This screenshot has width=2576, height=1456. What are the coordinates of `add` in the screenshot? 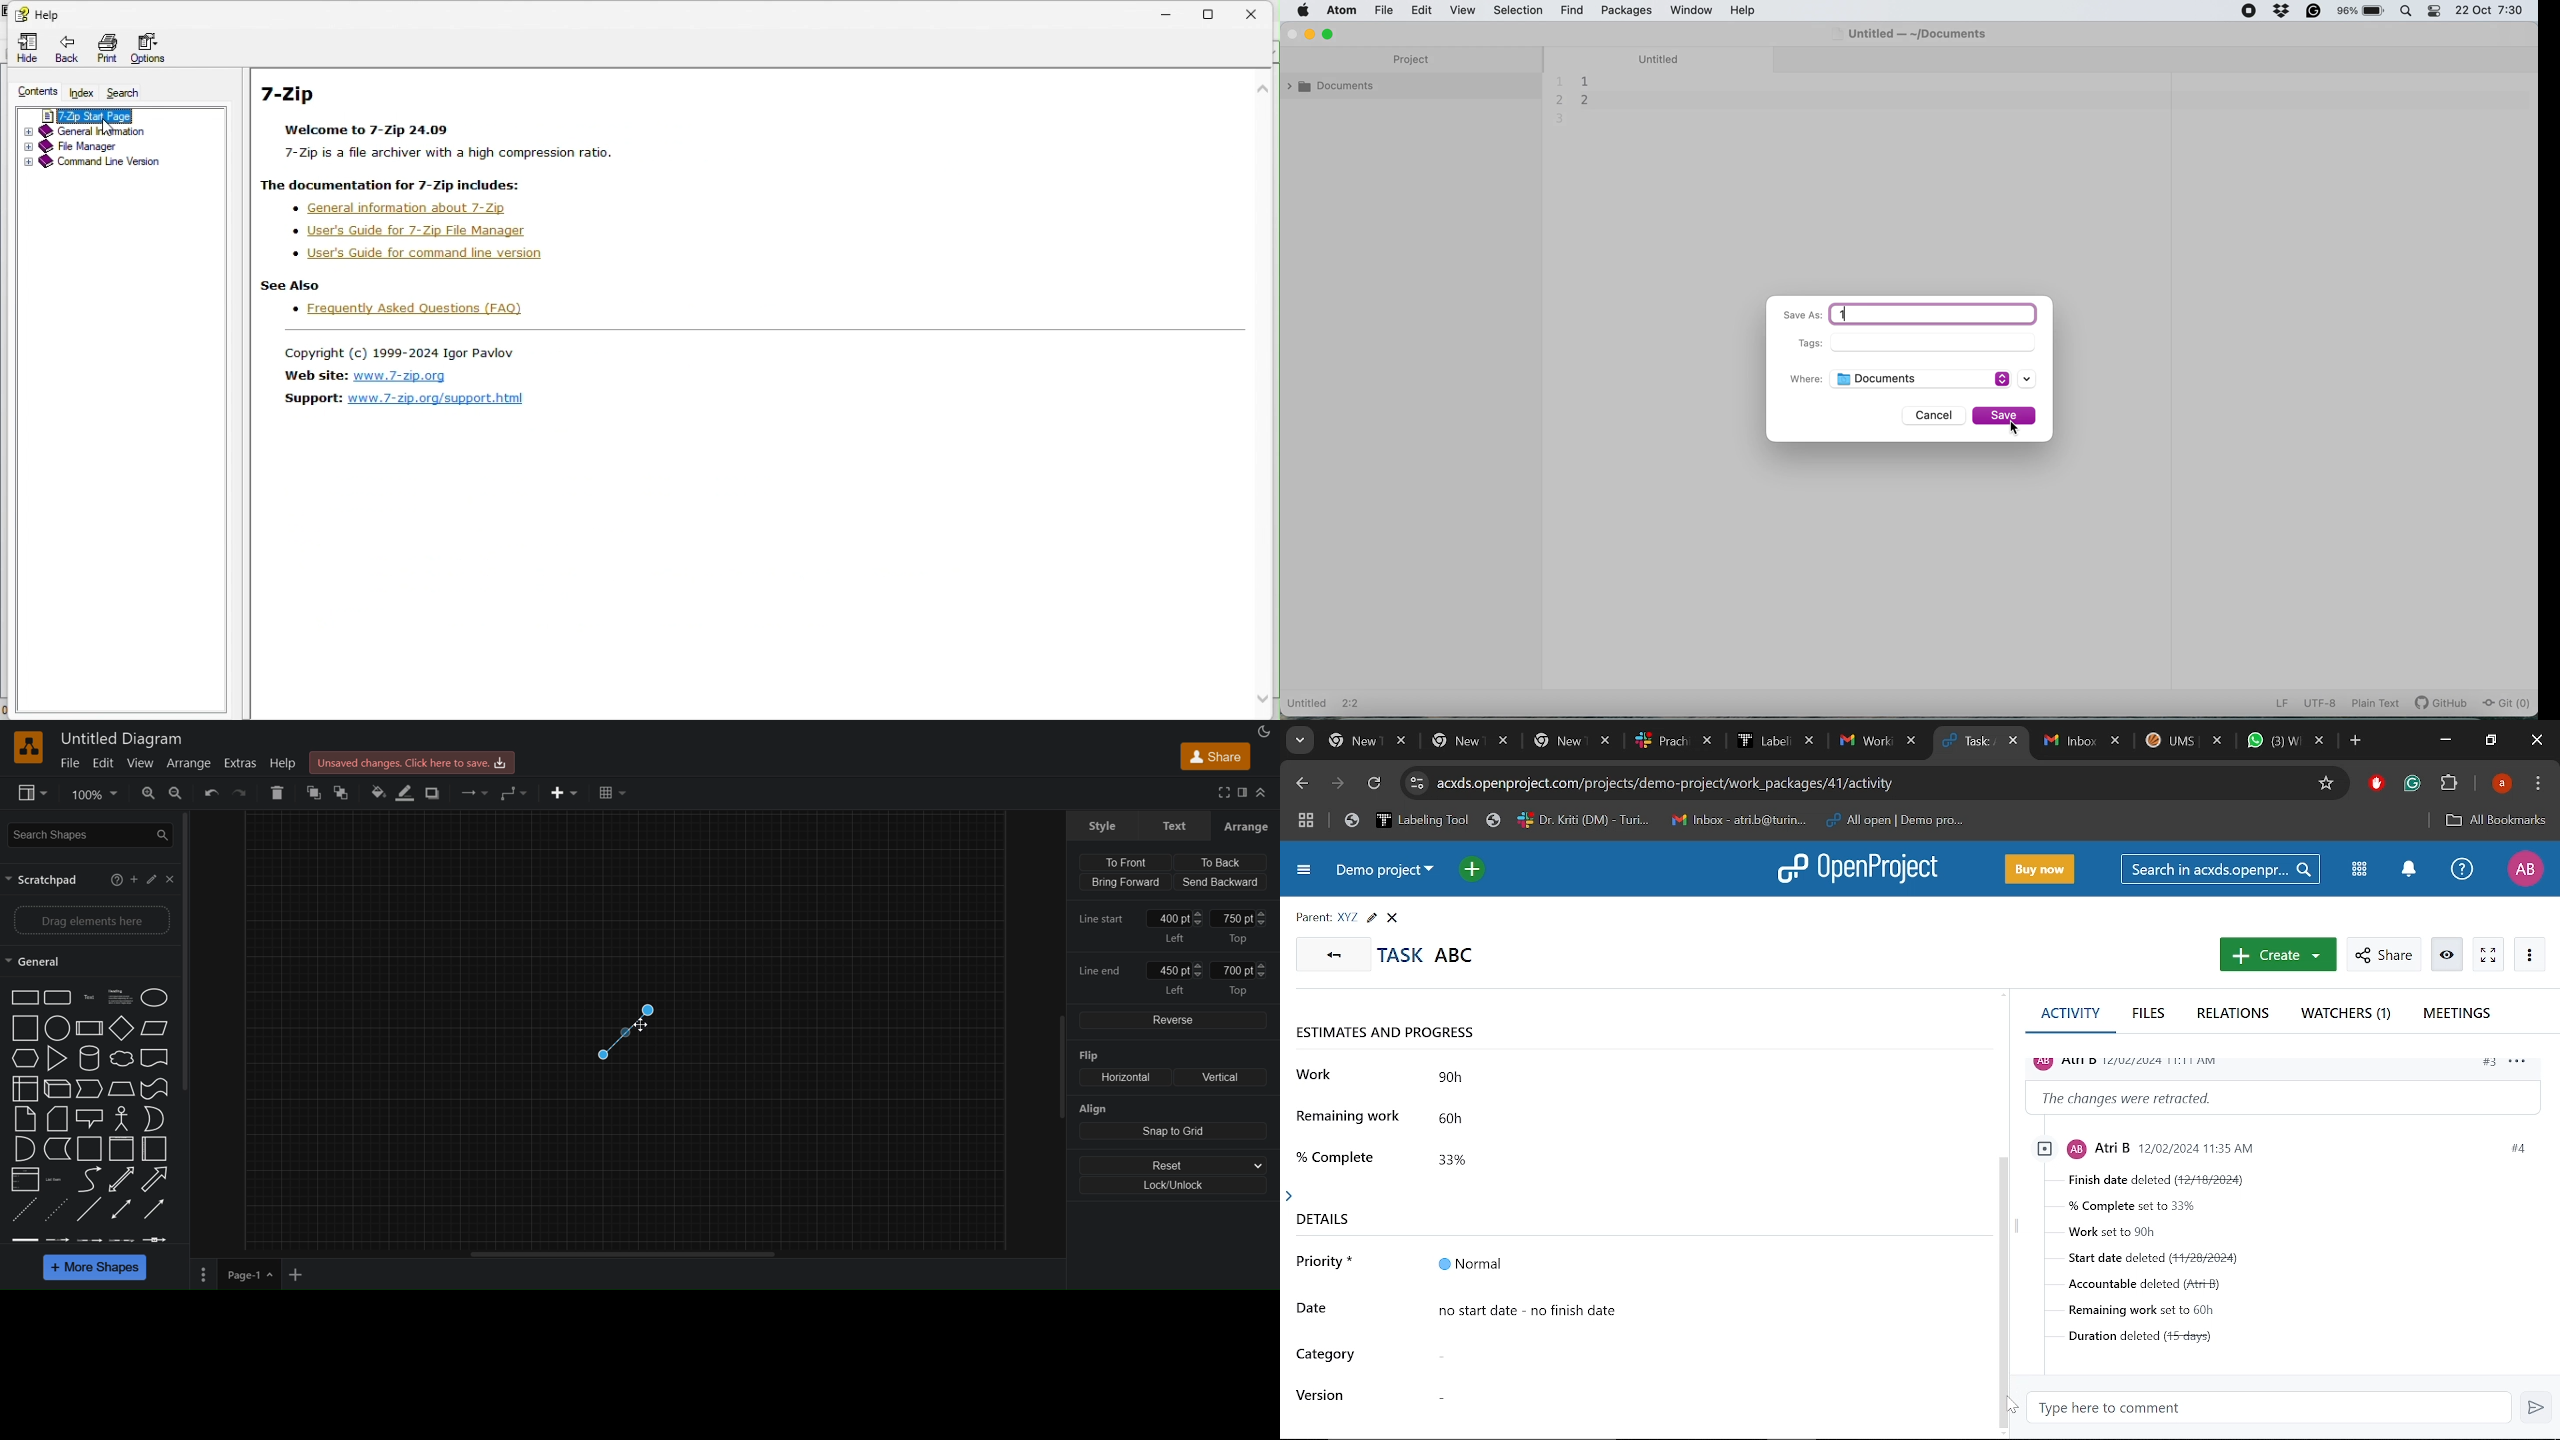 It's located at (133, 878).